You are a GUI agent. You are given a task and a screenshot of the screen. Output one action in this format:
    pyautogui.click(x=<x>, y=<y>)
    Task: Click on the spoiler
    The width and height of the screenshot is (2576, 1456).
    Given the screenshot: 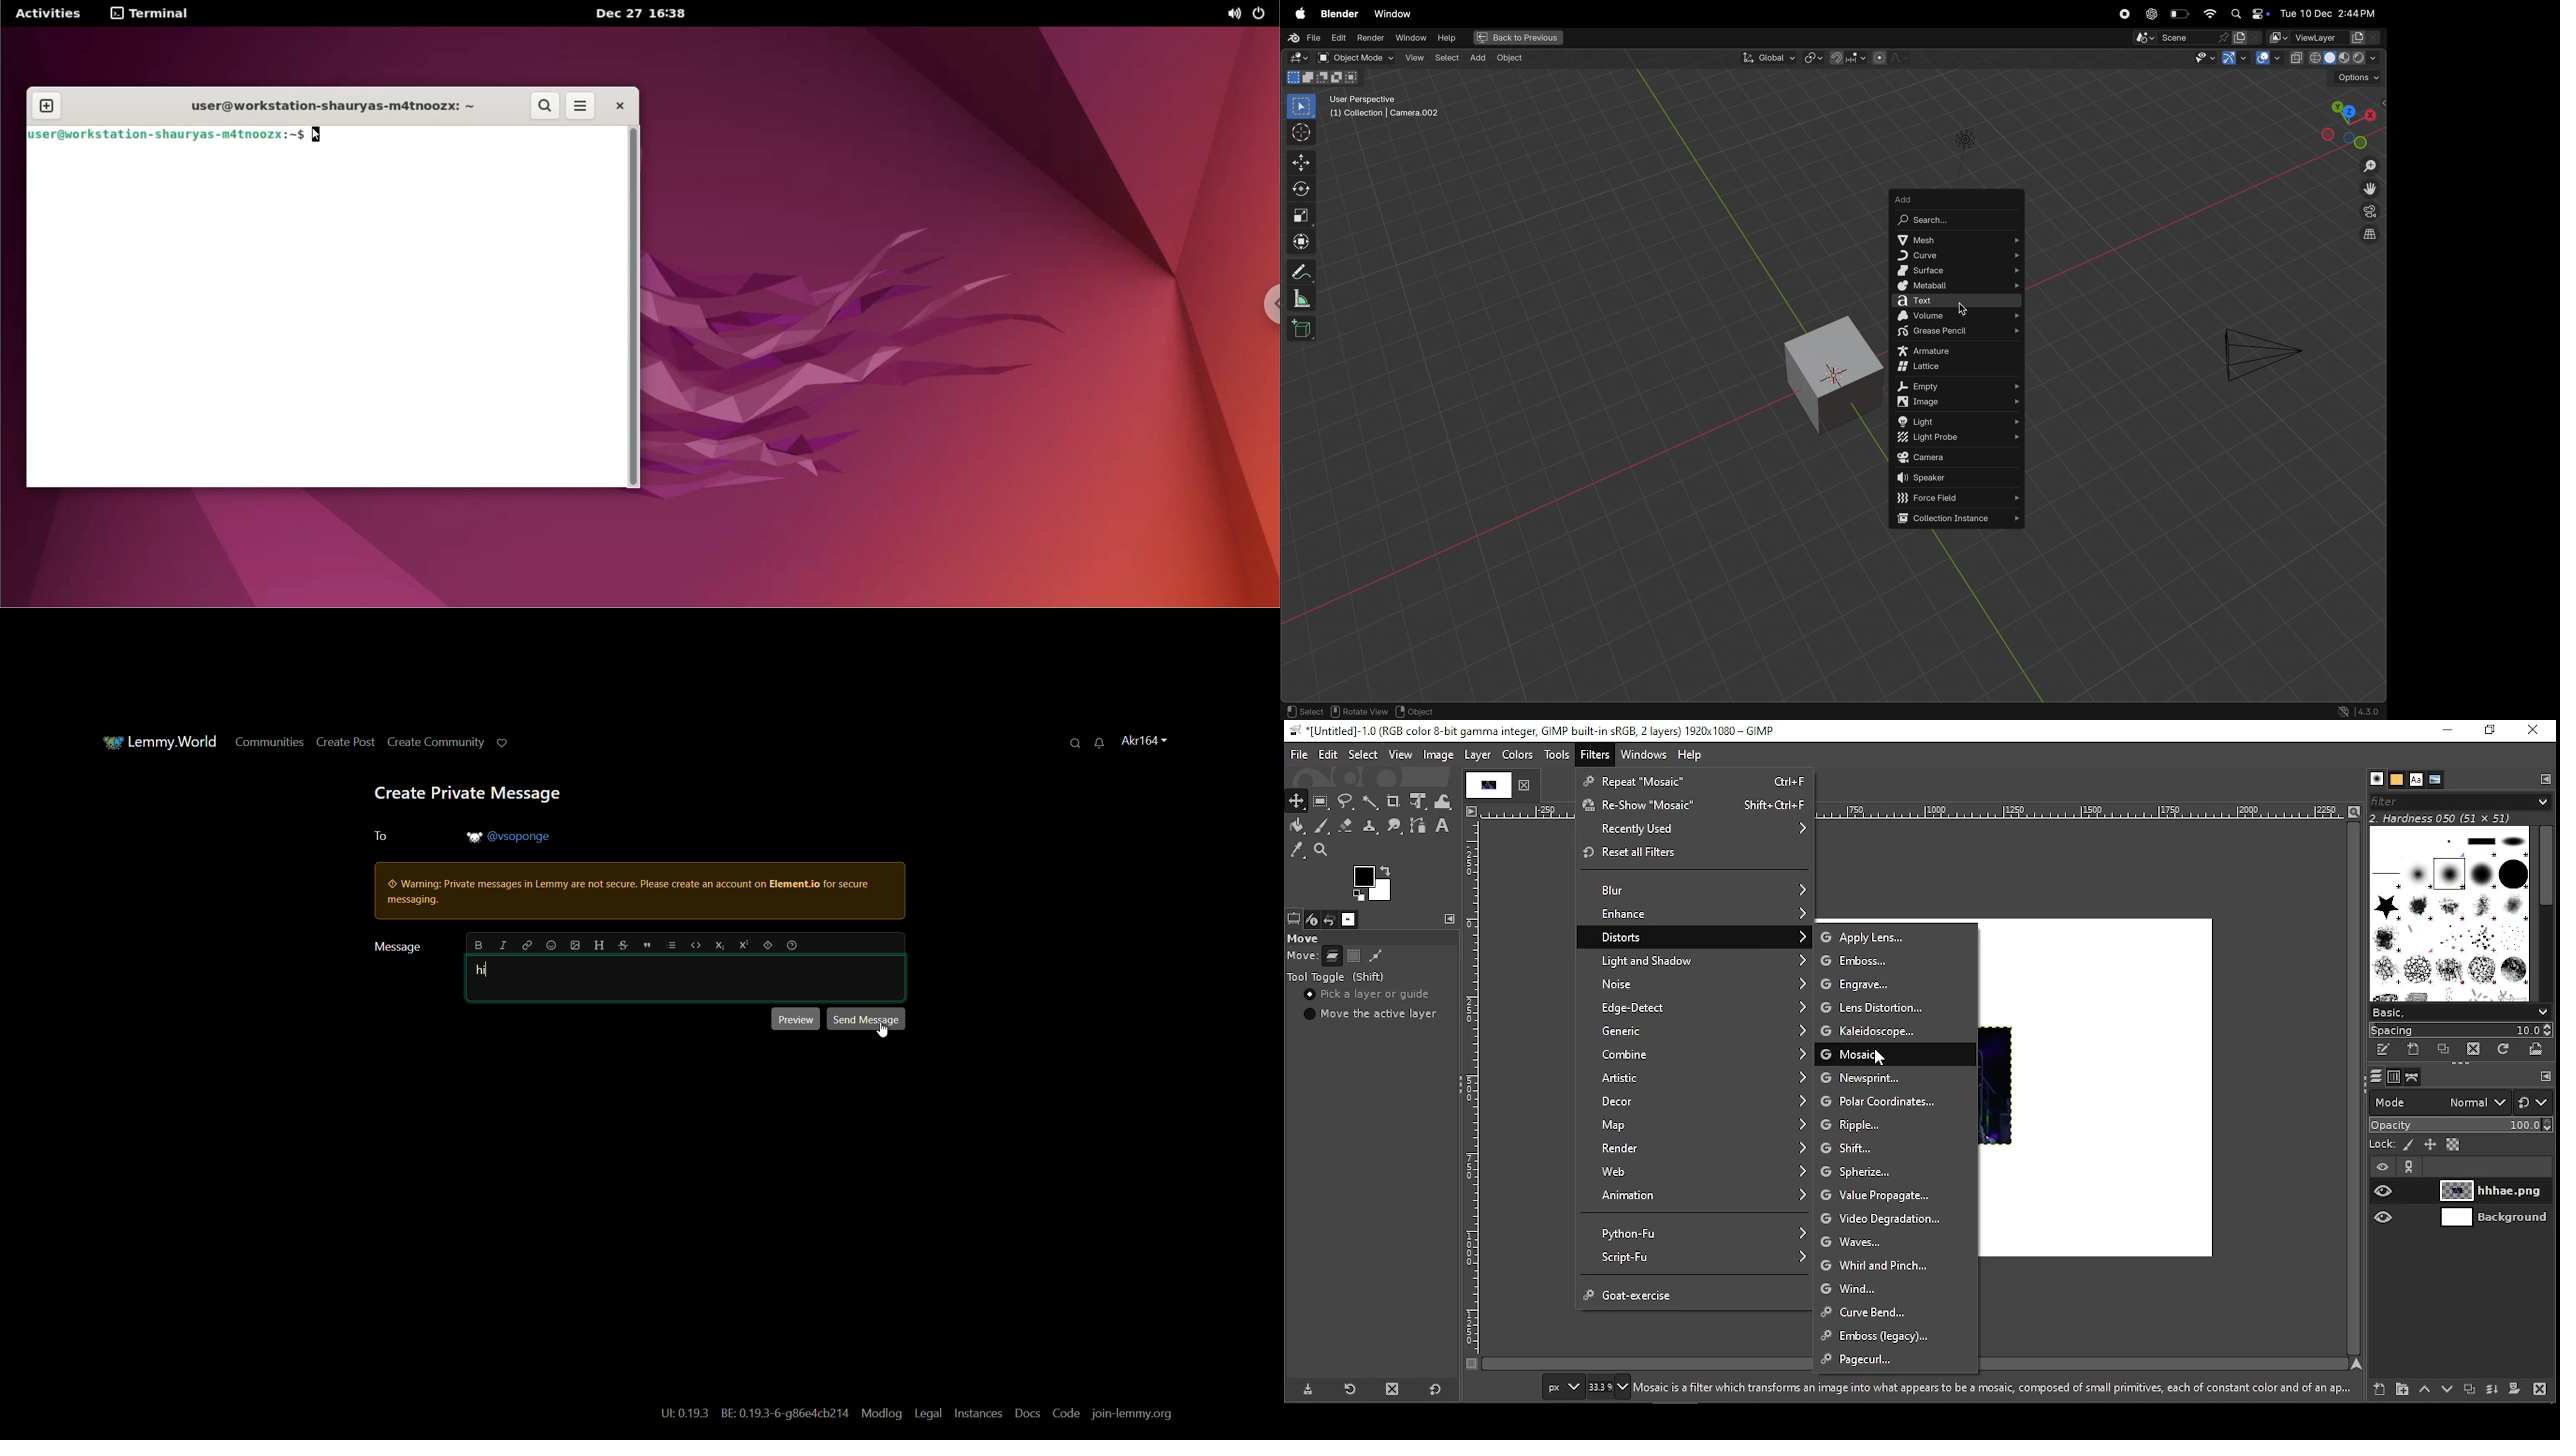 What is the action you would take?
    pyautogui.click(x=770, y=945)
    